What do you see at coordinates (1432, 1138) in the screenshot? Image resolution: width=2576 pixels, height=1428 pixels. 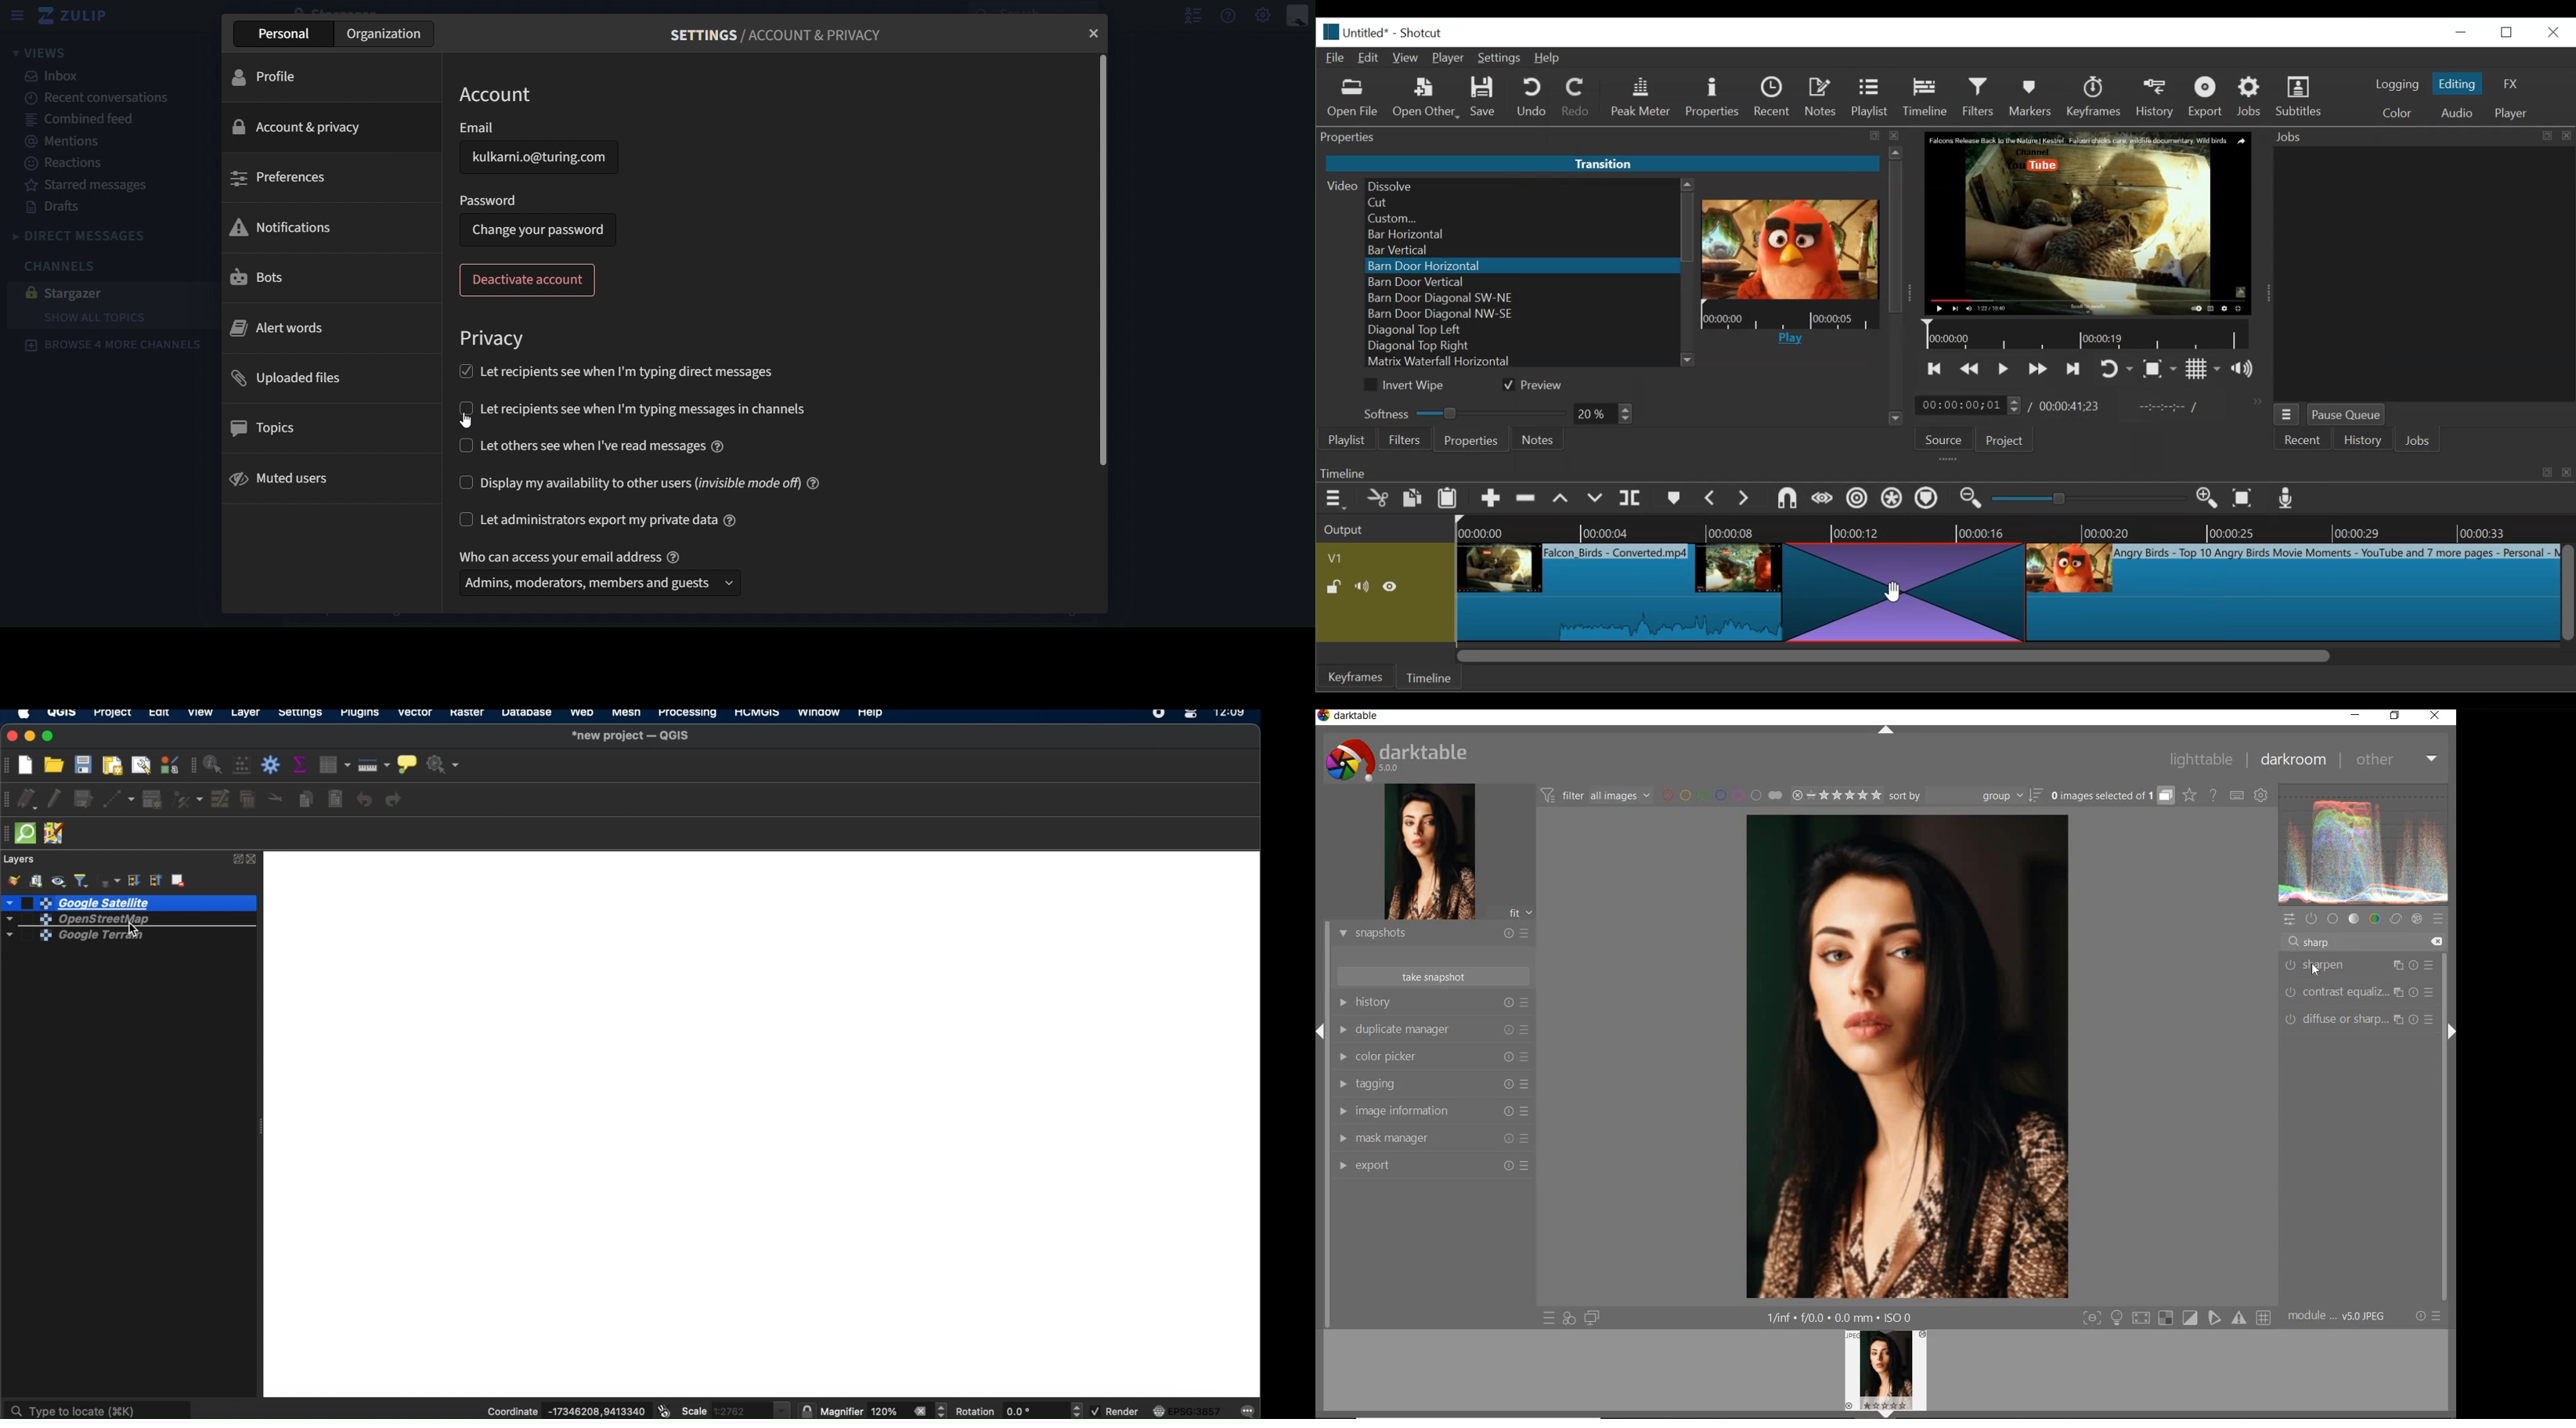 I see `mask manager` at bounding box center [1432, 1138].